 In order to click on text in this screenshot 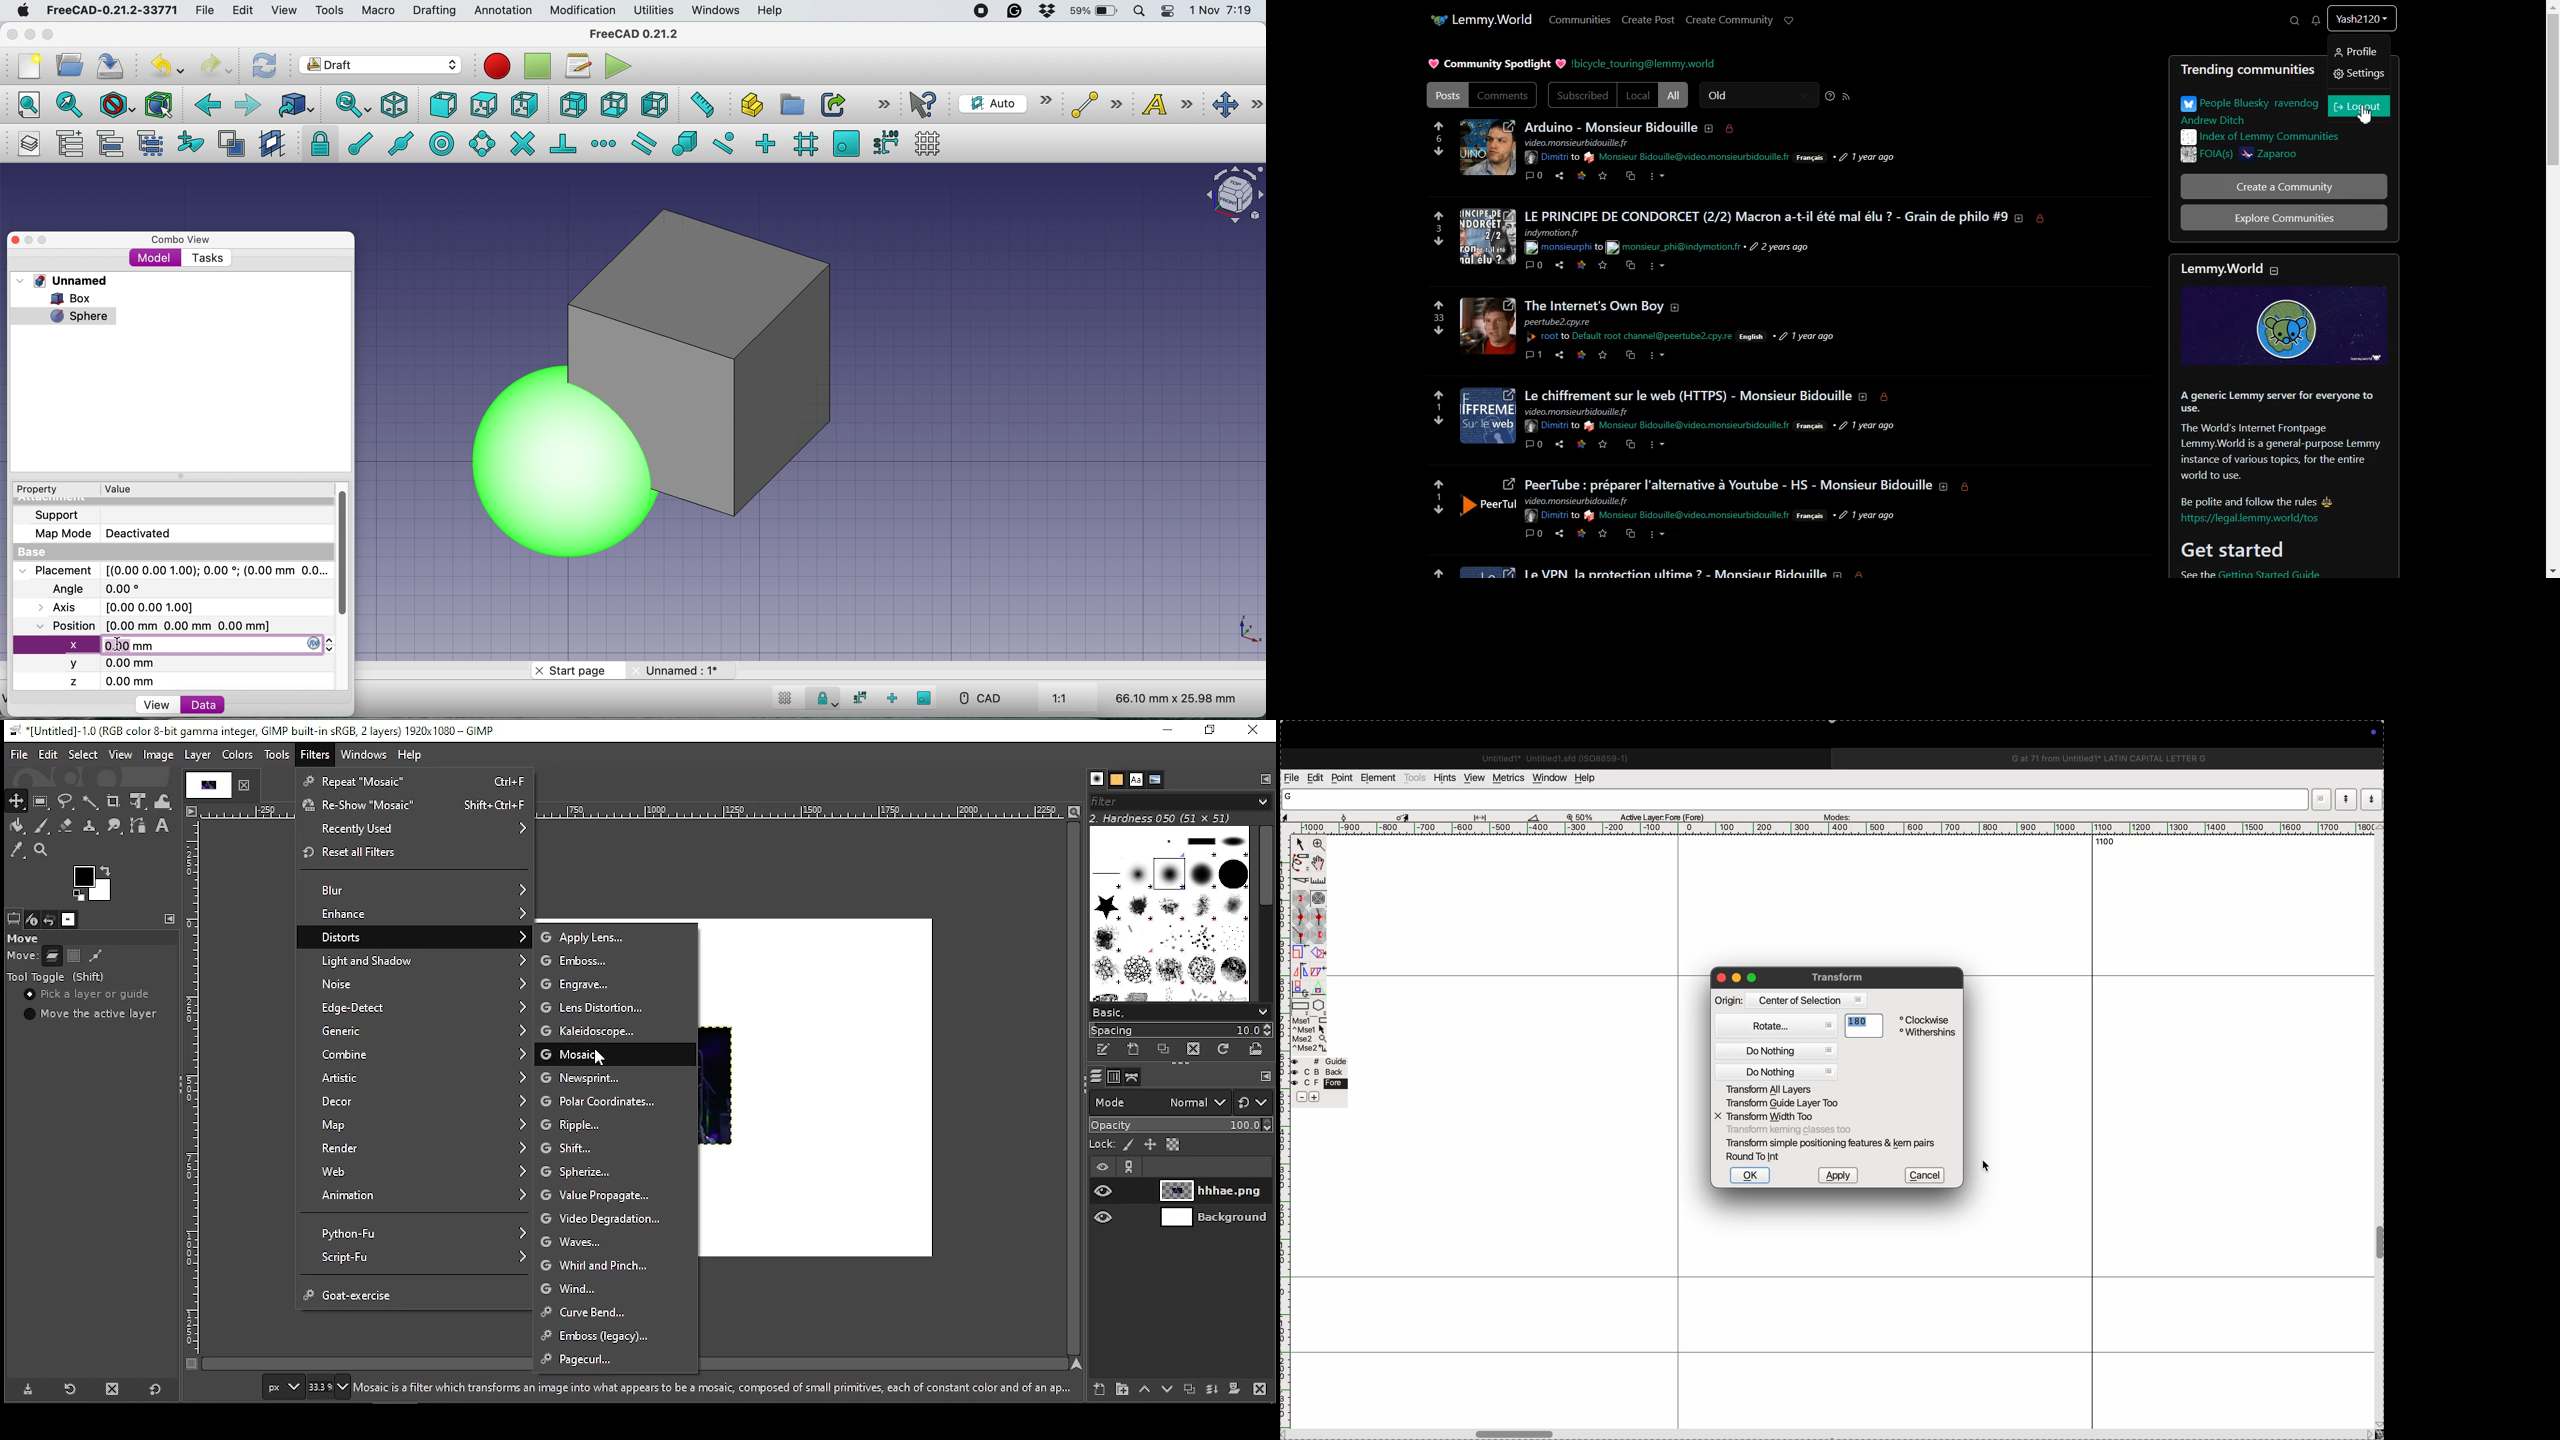, I will do `click(1565, 323)`.